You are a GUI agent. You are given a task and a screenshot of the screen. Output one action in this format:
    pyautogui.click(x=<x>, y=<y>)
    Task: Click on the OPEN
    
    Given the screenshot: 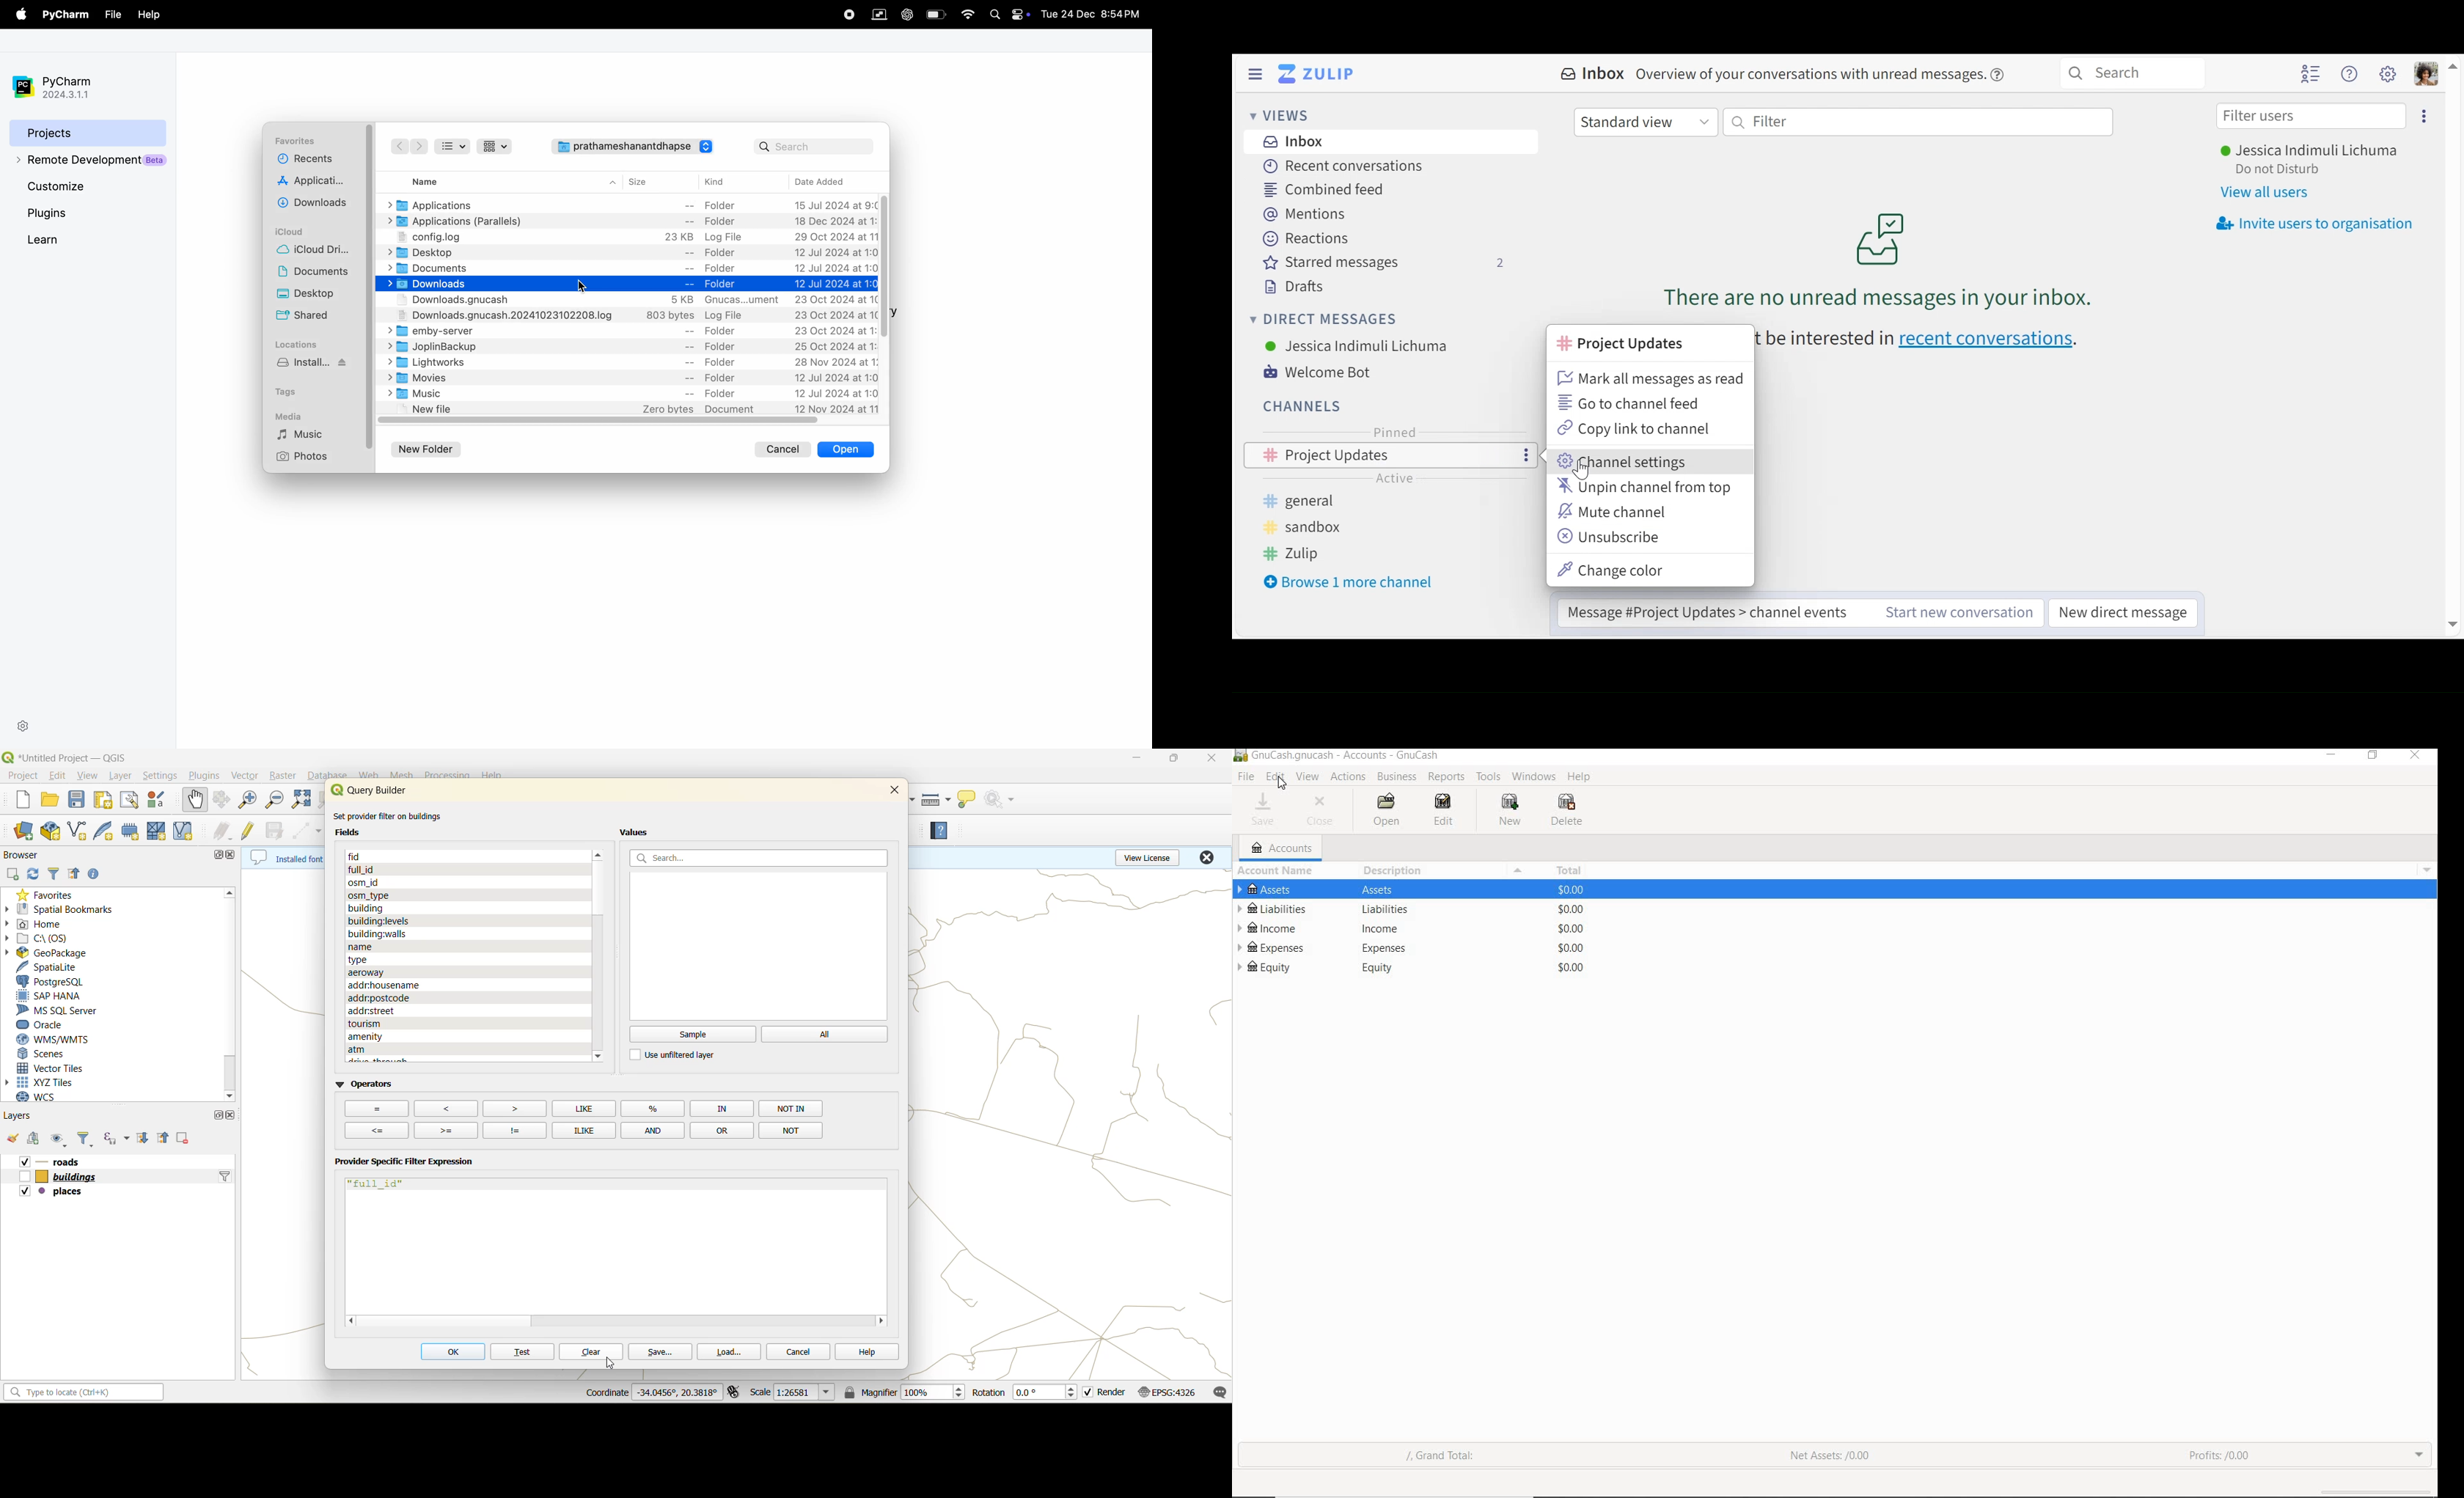 What is the action you would take?
    pyautogui.click(x=1389, y=810)
    